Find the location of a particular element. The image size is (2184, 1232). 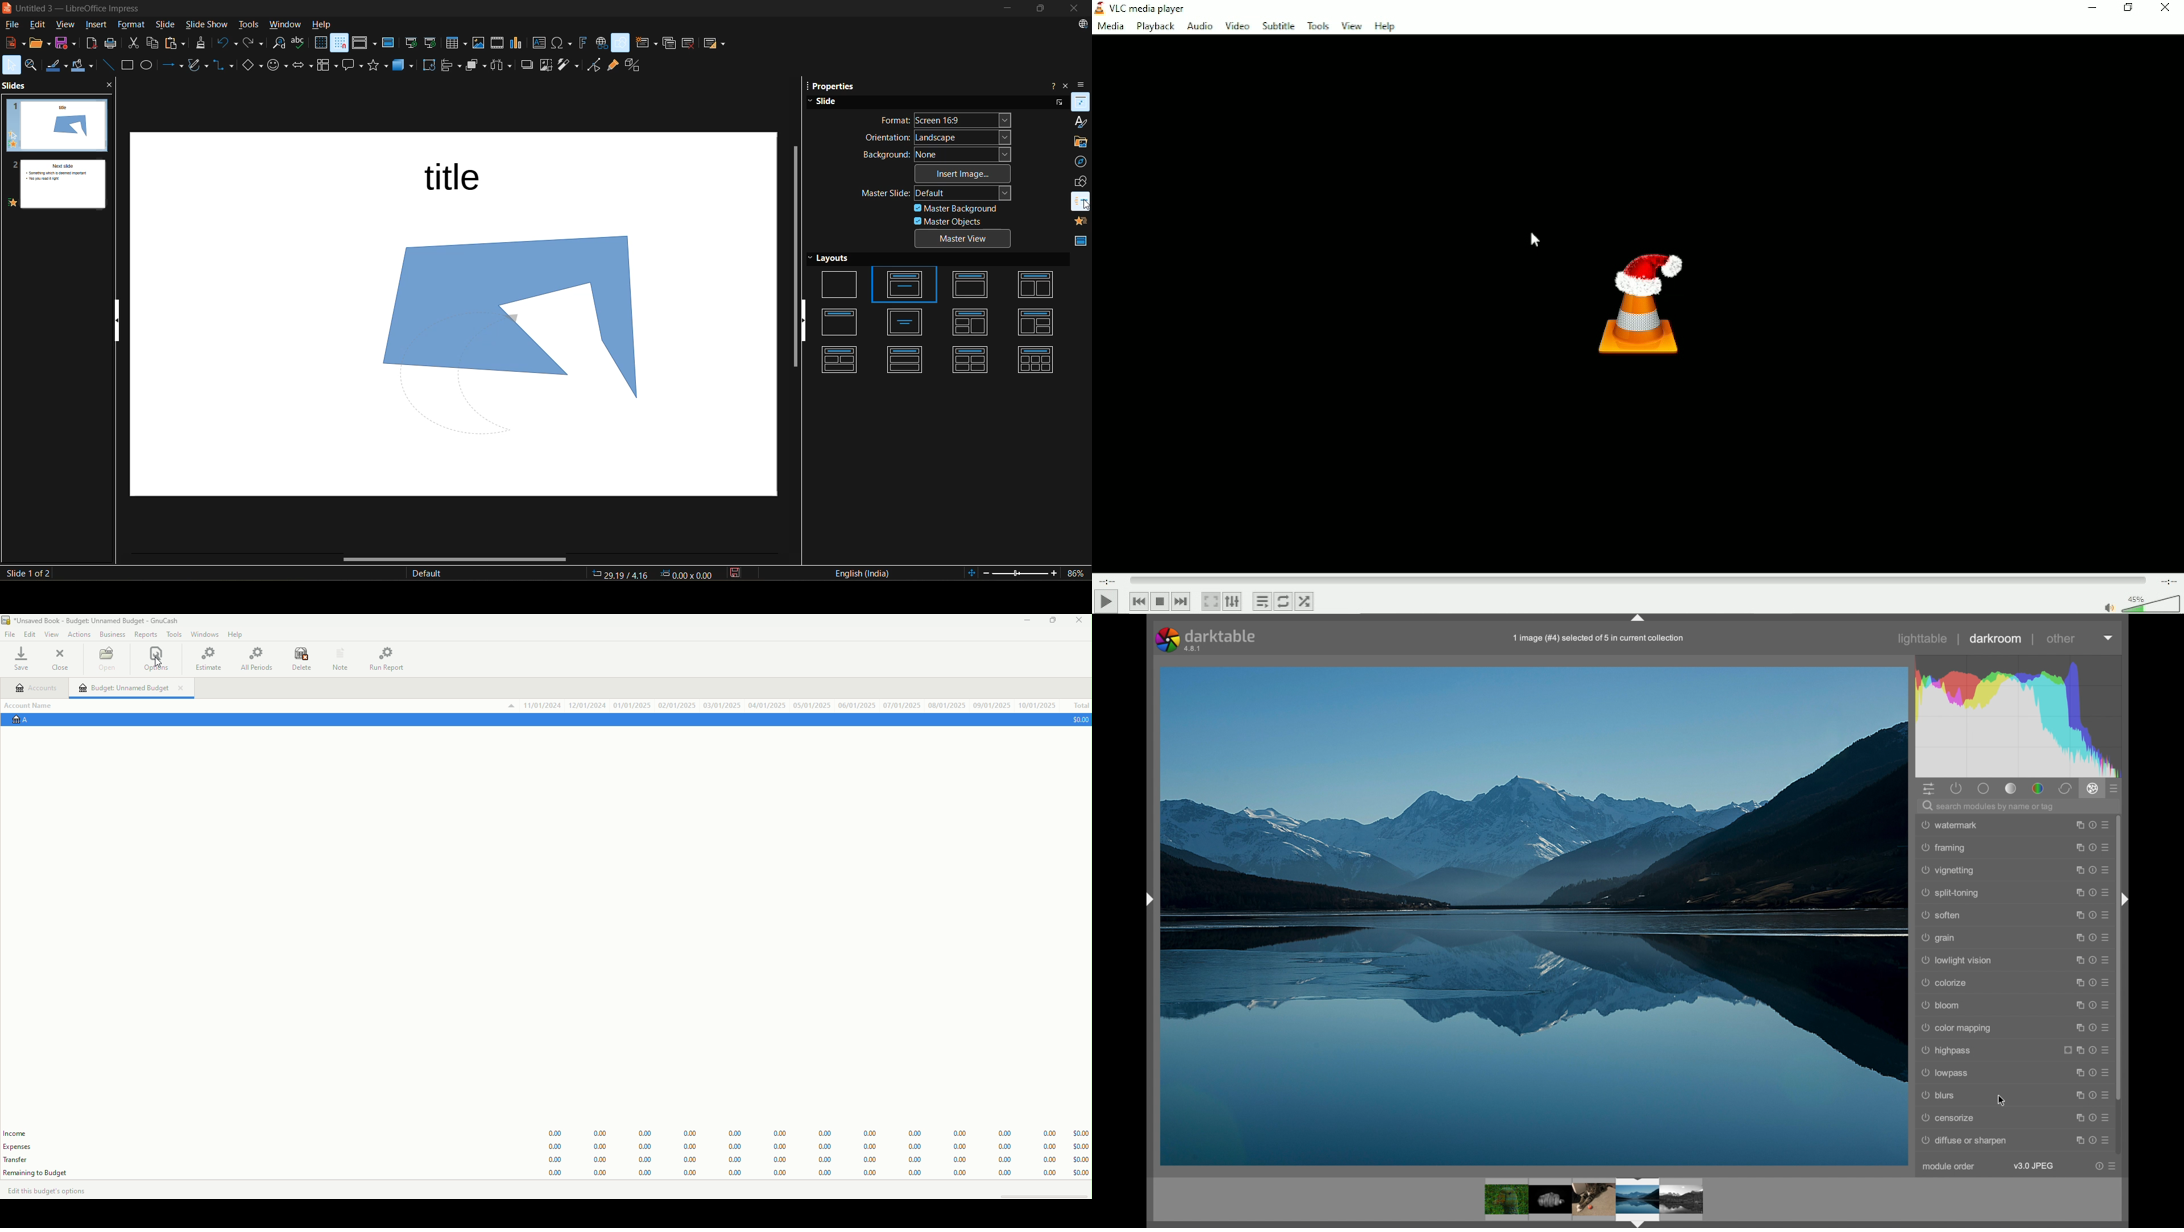

Tools is located at coordinates (171, 634).